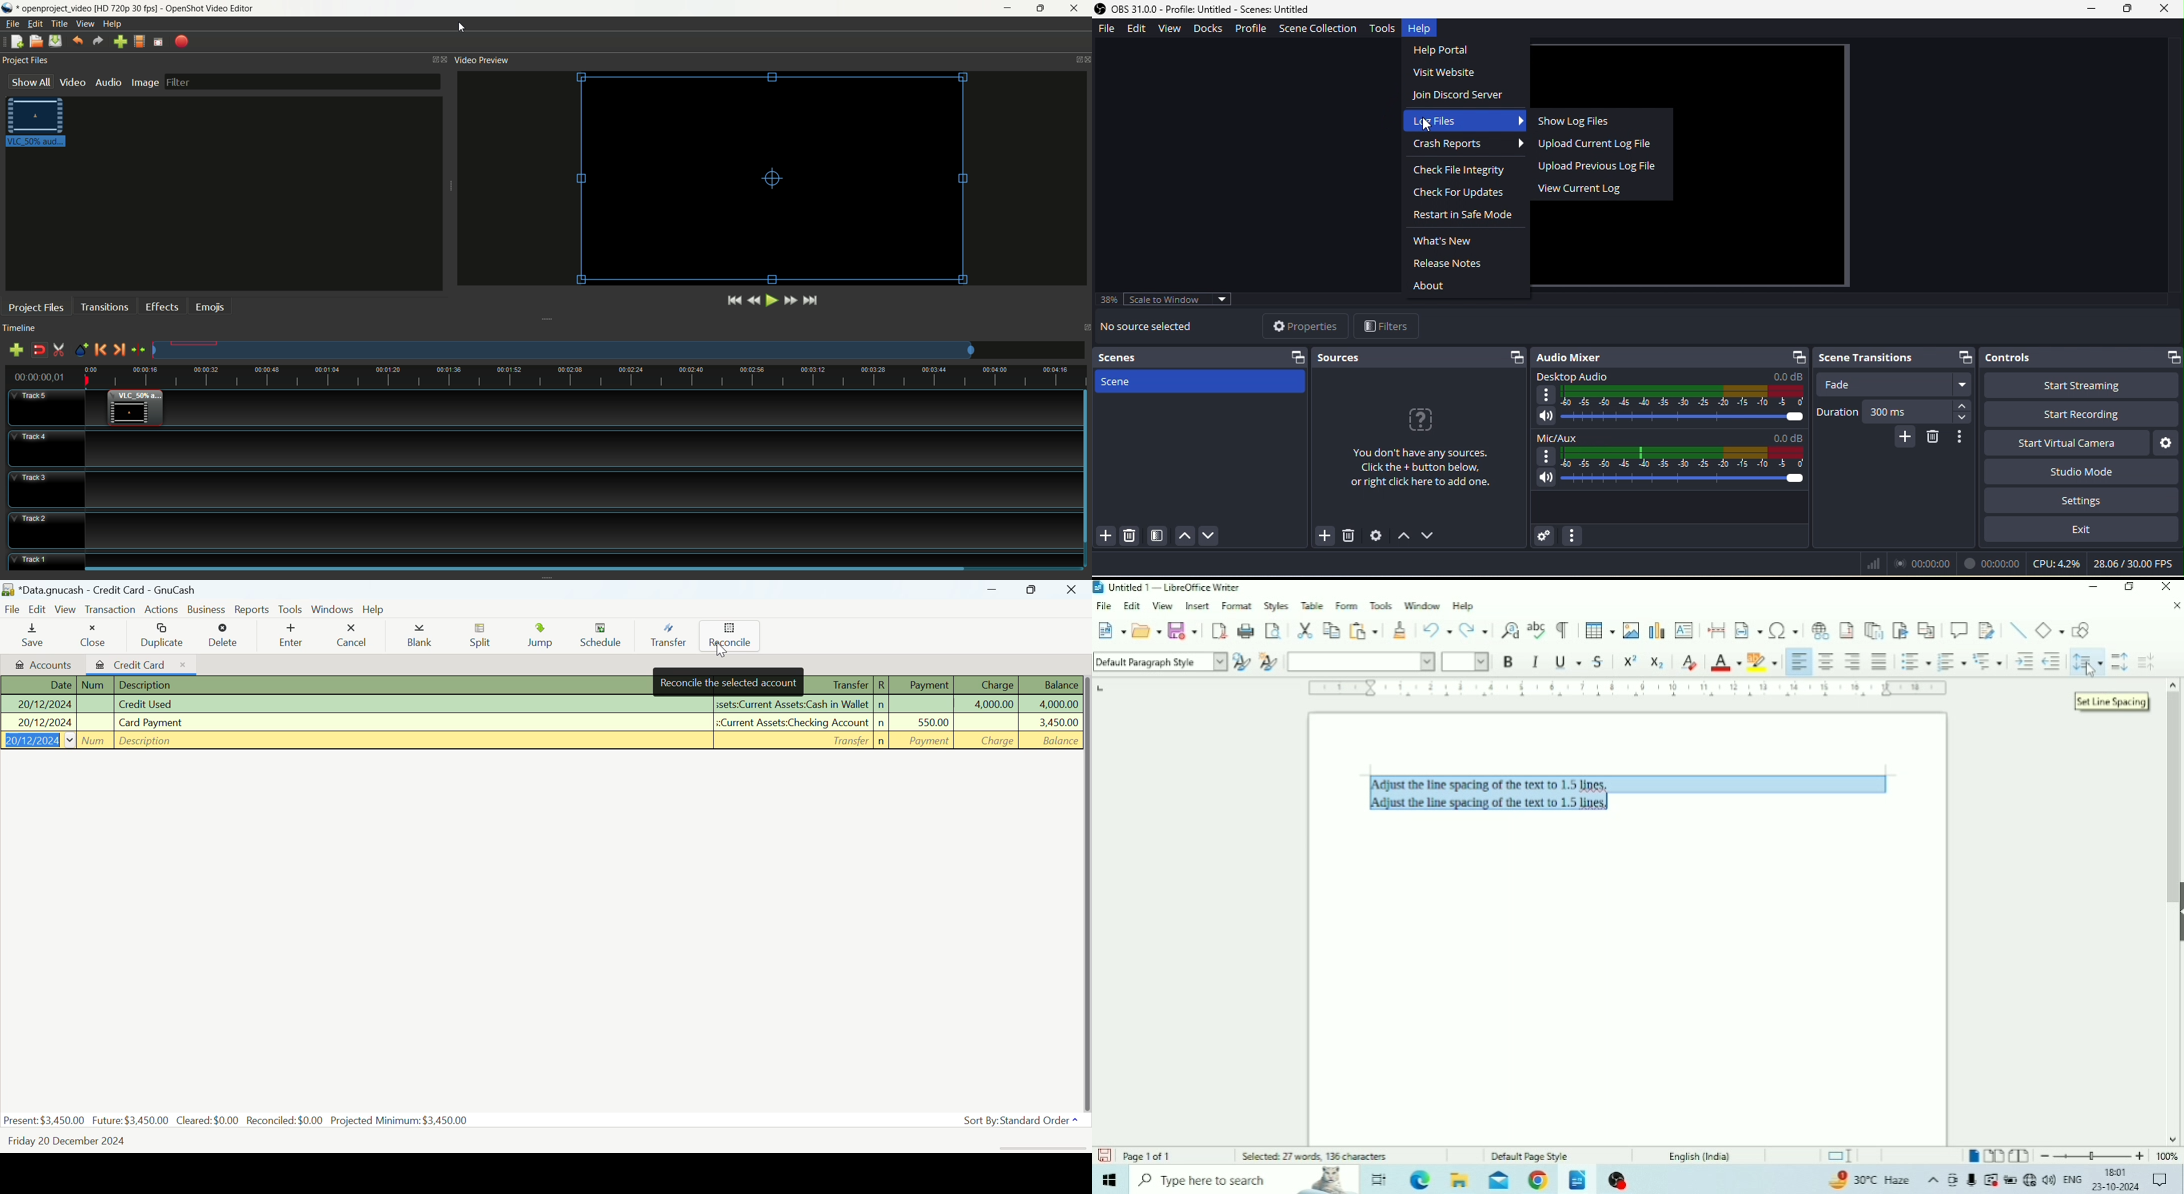  Describe the element at coordinates (601, 639) in the screenshot. I see `Schedule` at that location.